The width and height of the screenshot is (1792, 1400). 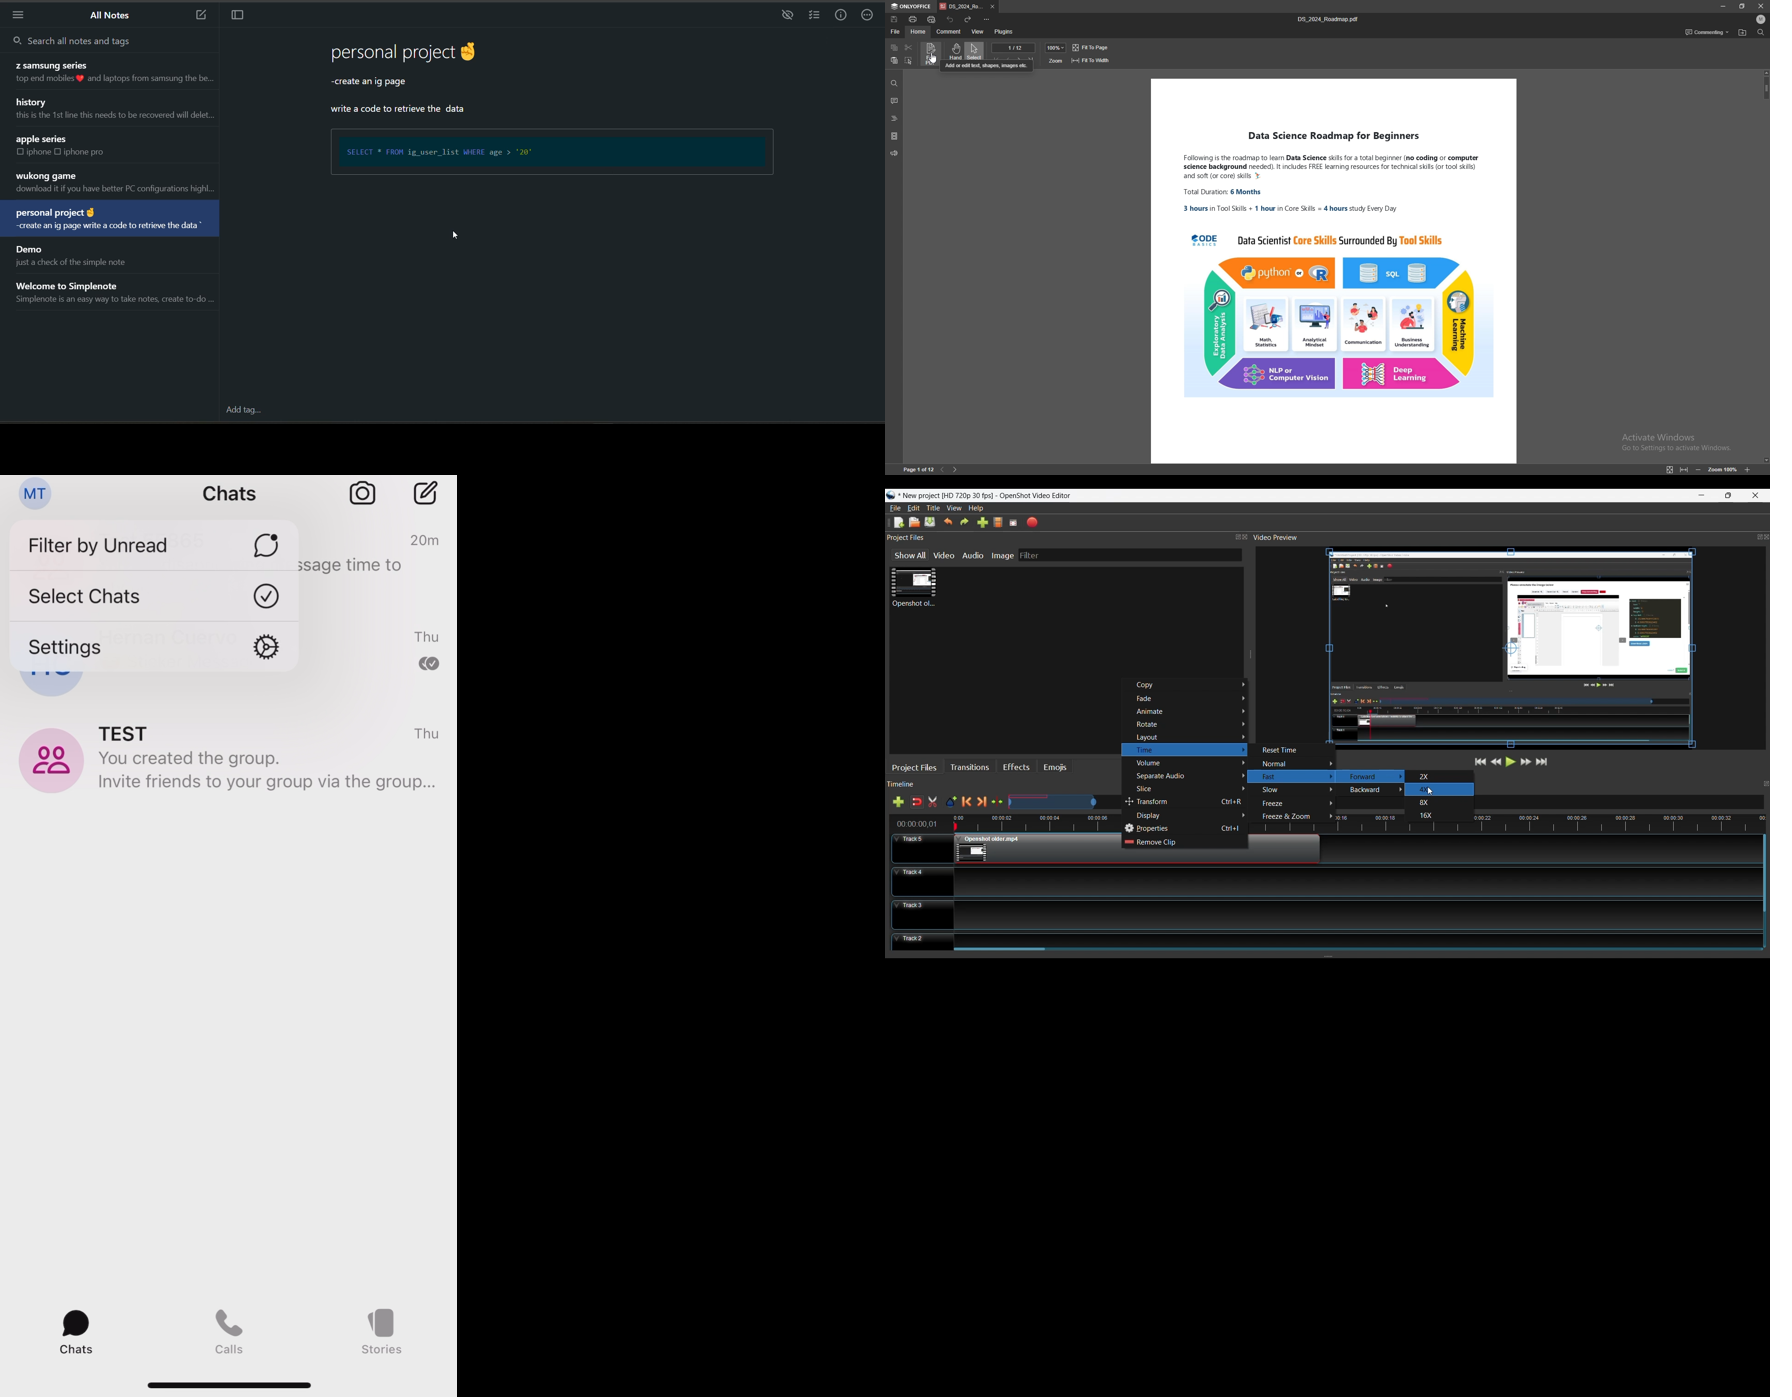 What do you see at coordinates (993, 7) in the screenshot?
I see `close tab` at bounding box center [993, 7].